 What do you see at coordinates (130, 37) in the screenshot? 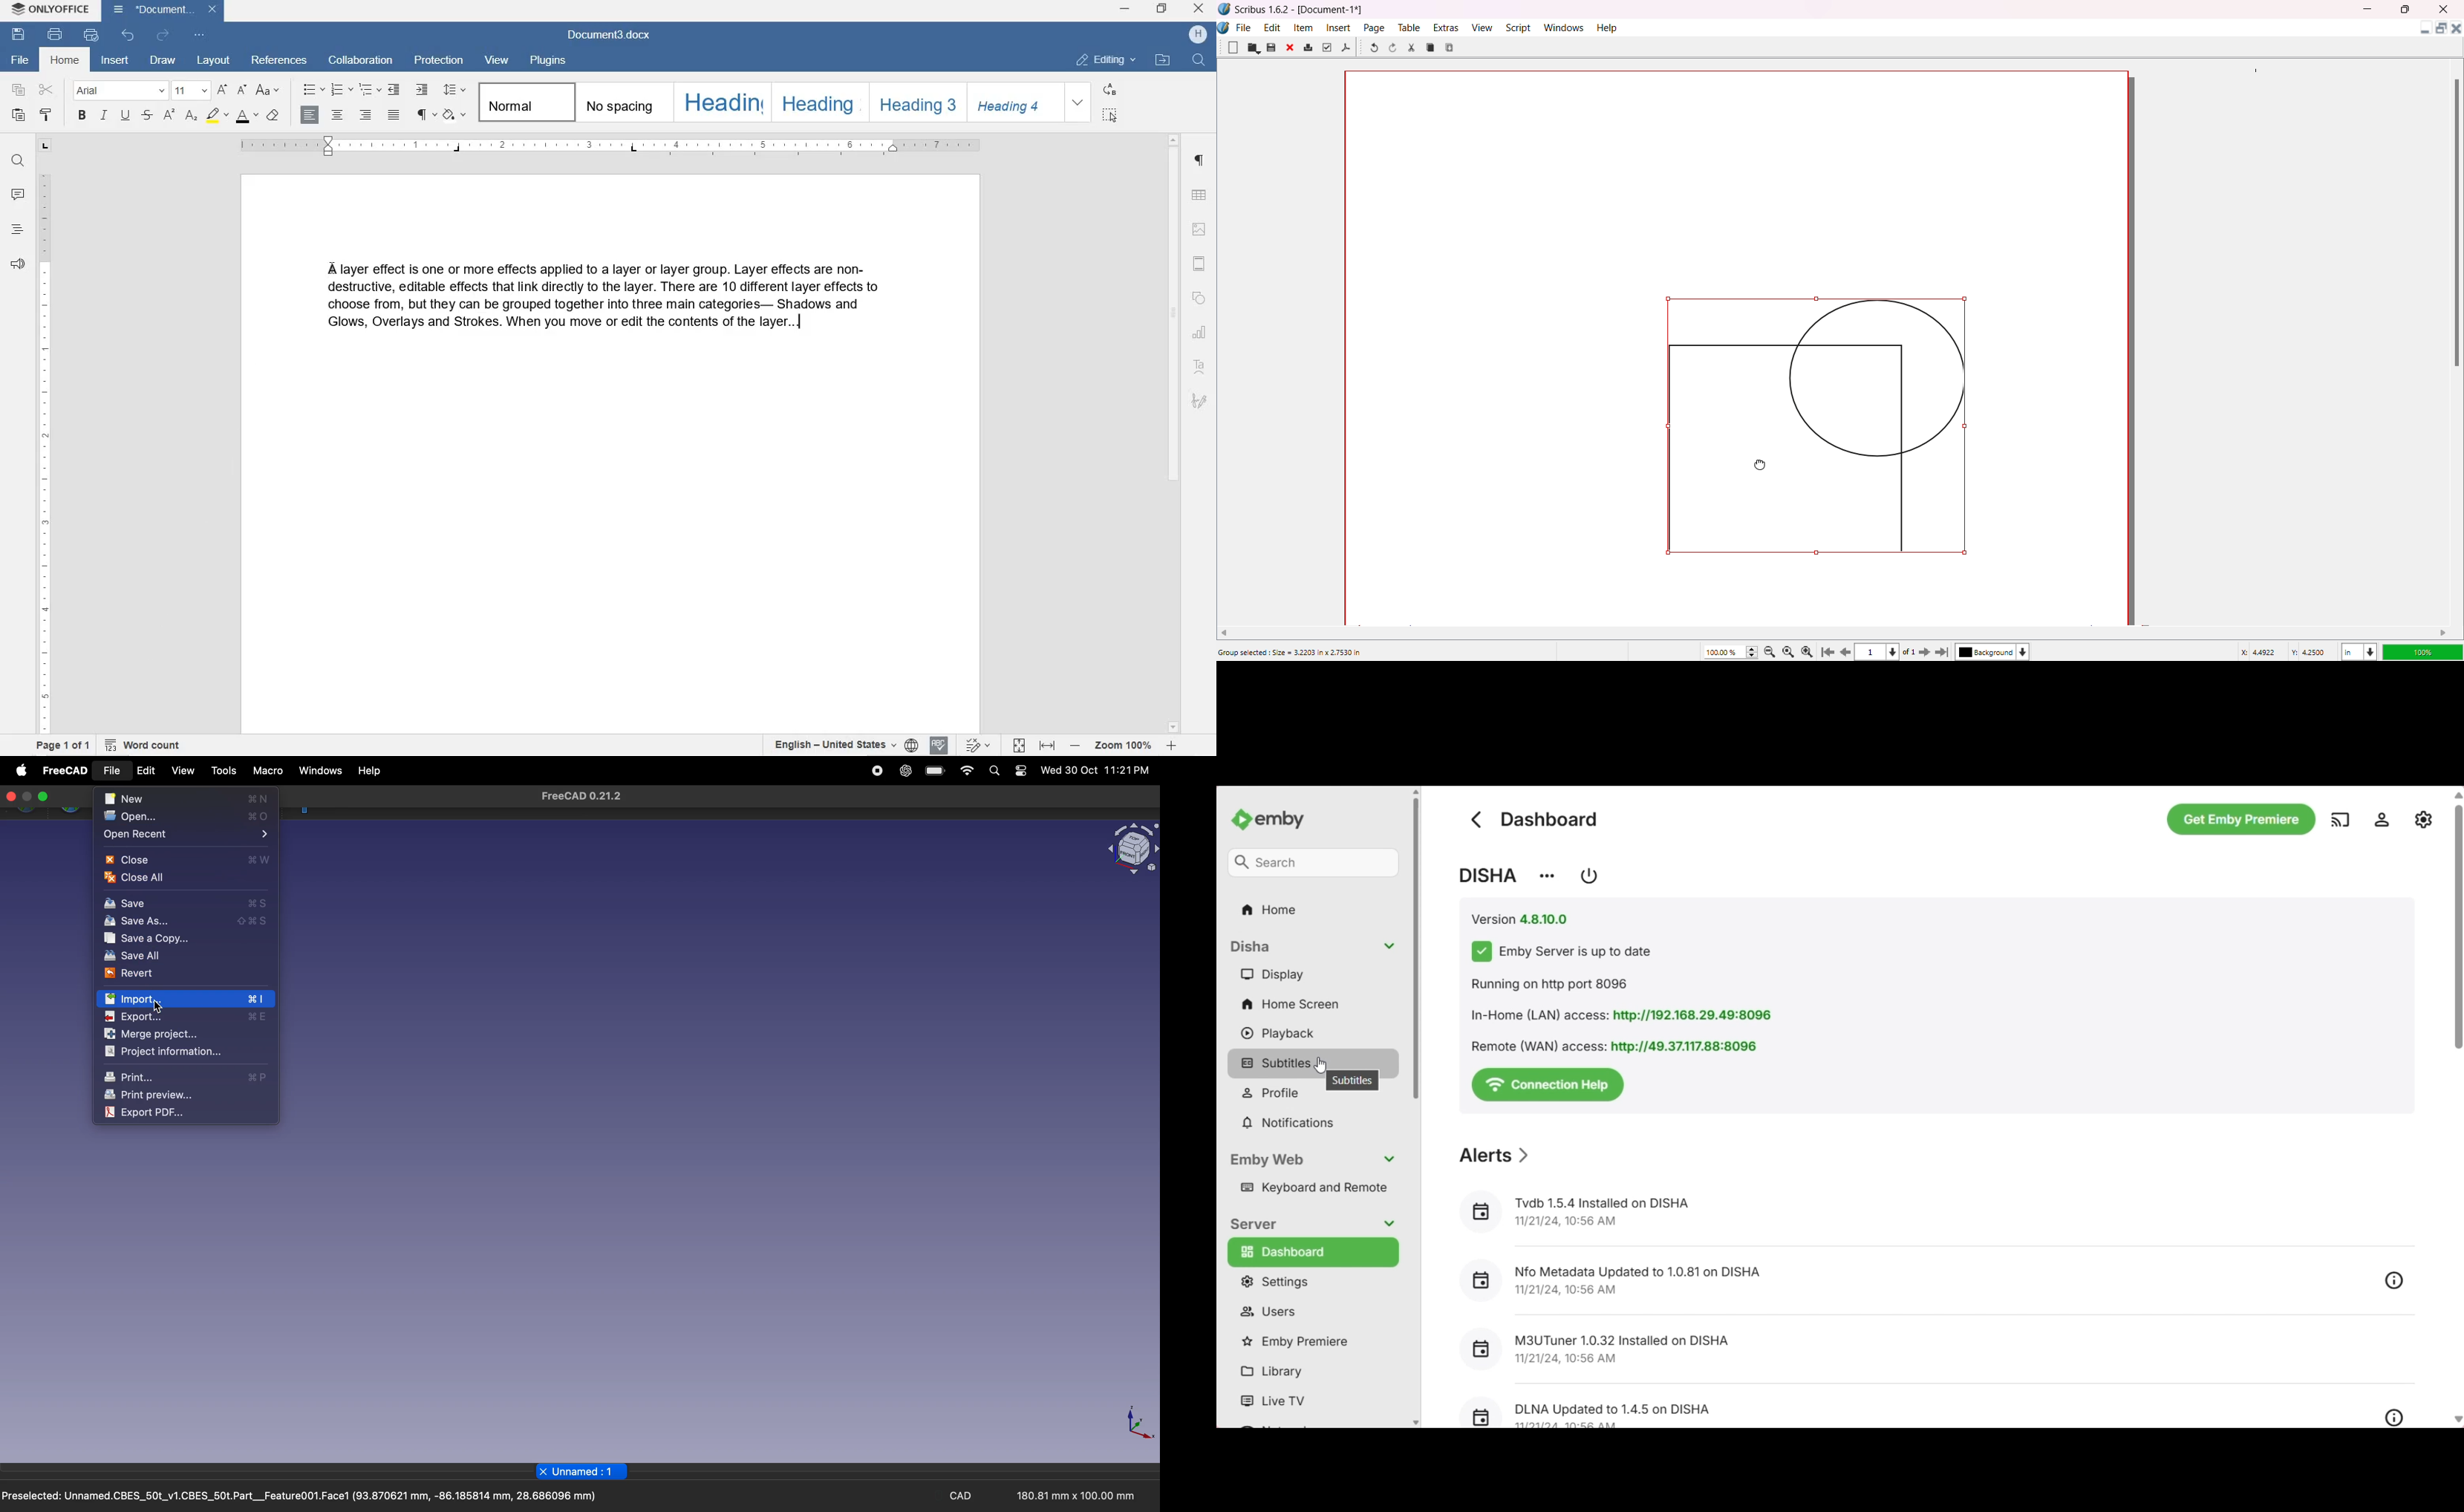
I see `UNDO` at bounding box center [130, 37].